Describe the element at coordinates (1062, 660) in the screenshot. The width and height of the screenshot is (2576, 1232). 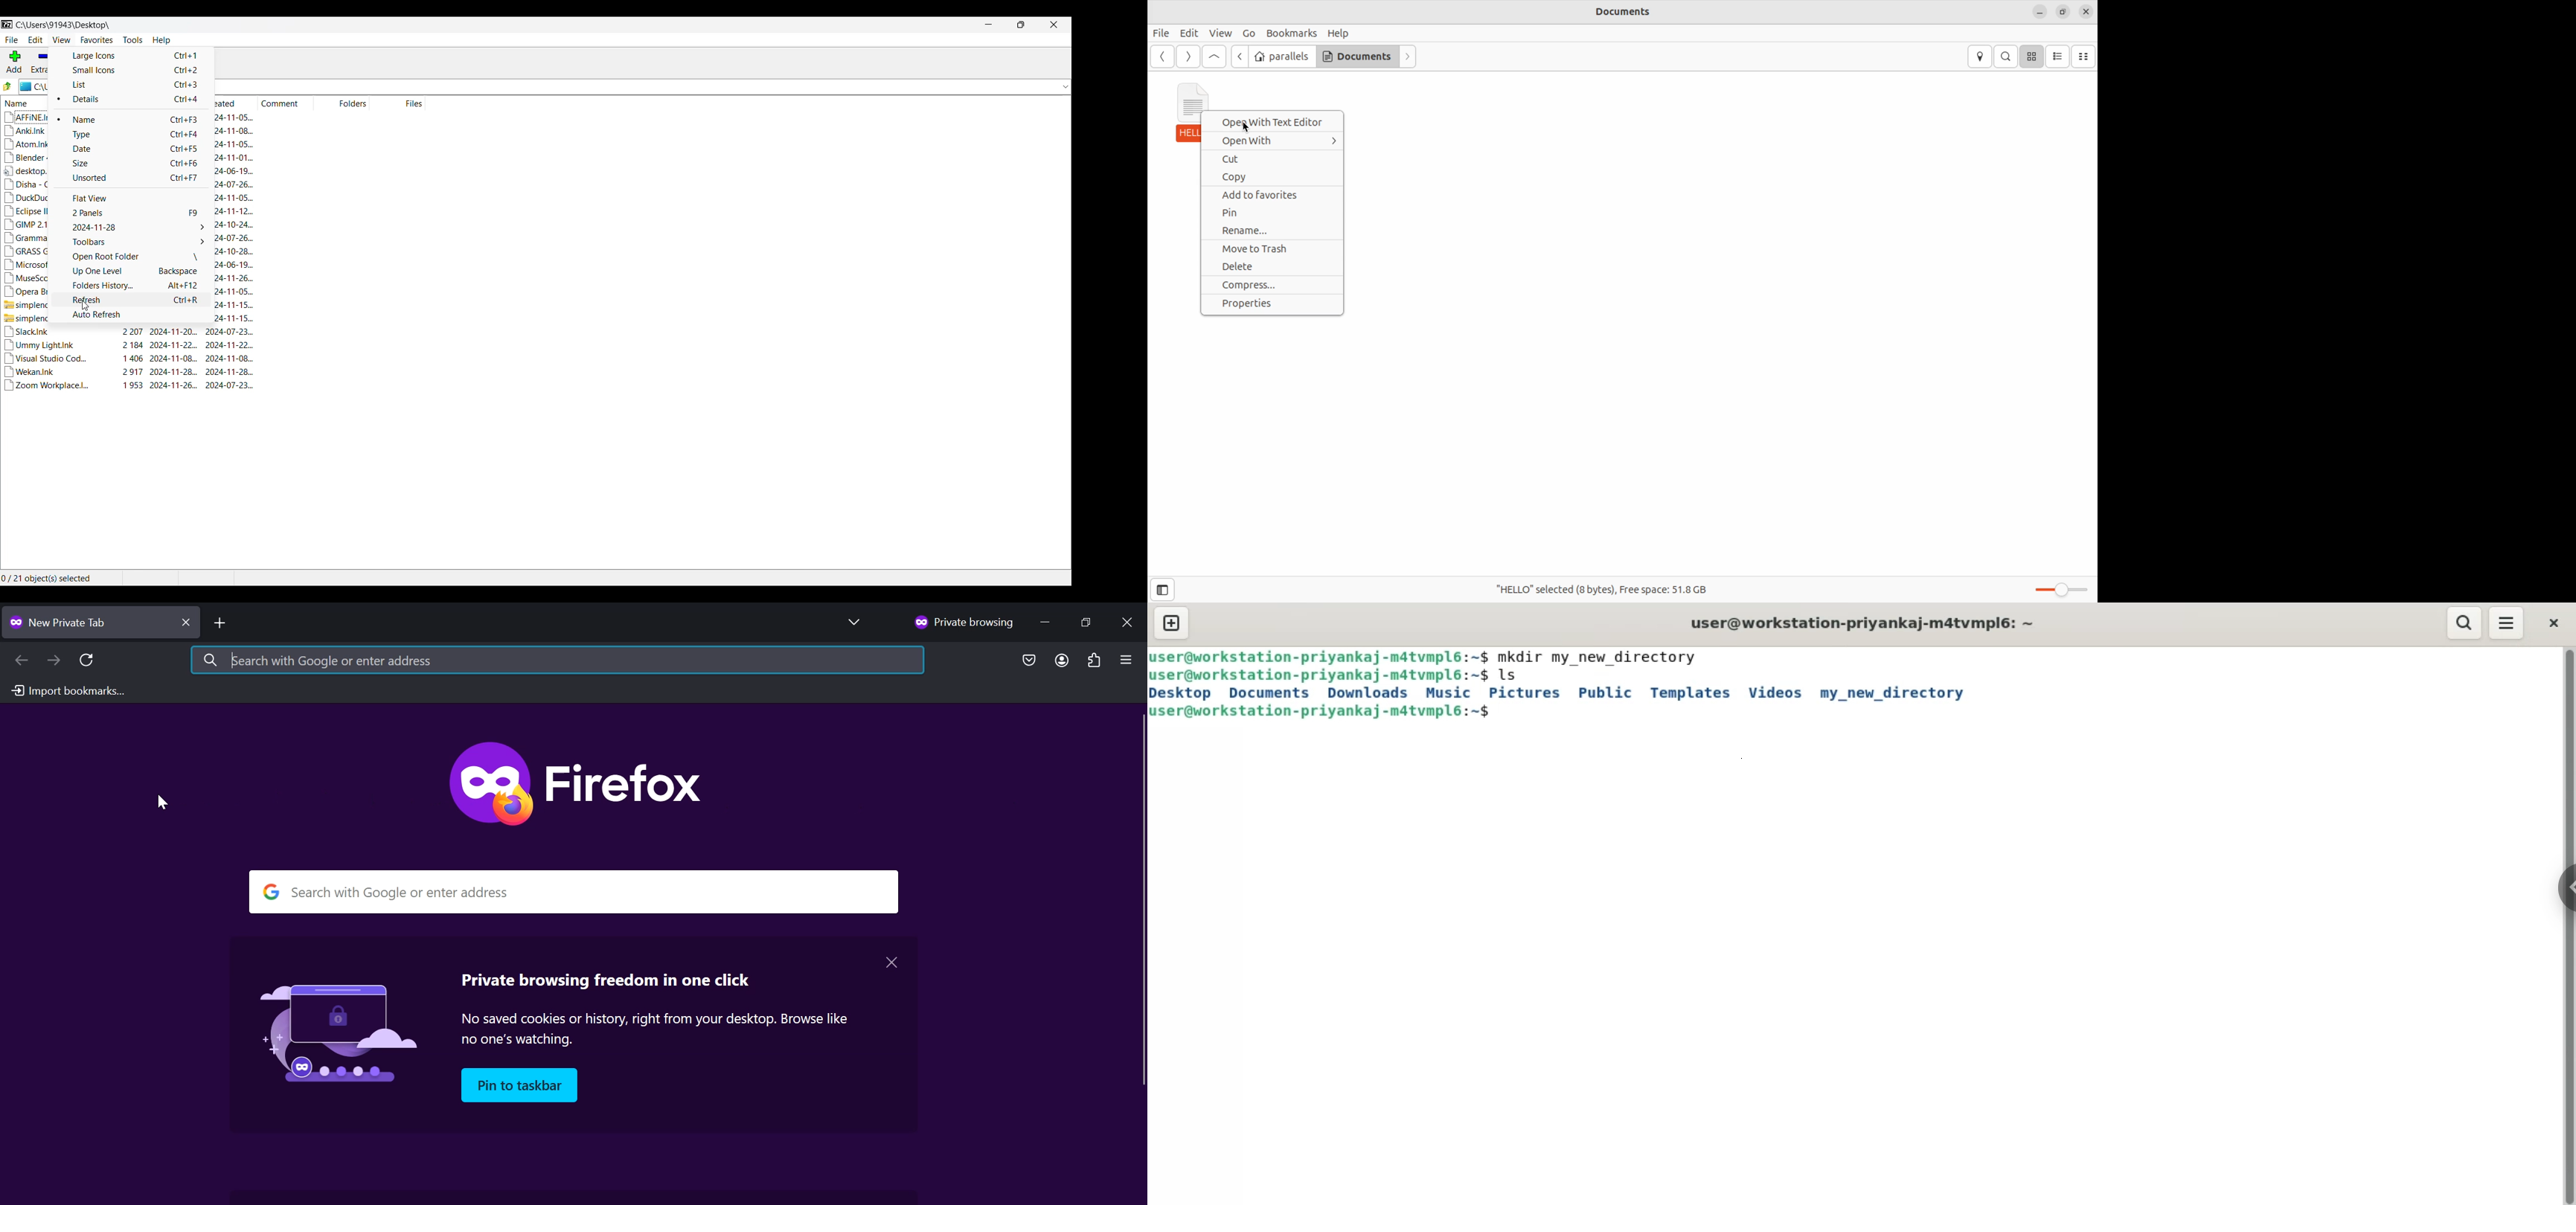
I see `Account` at that location.